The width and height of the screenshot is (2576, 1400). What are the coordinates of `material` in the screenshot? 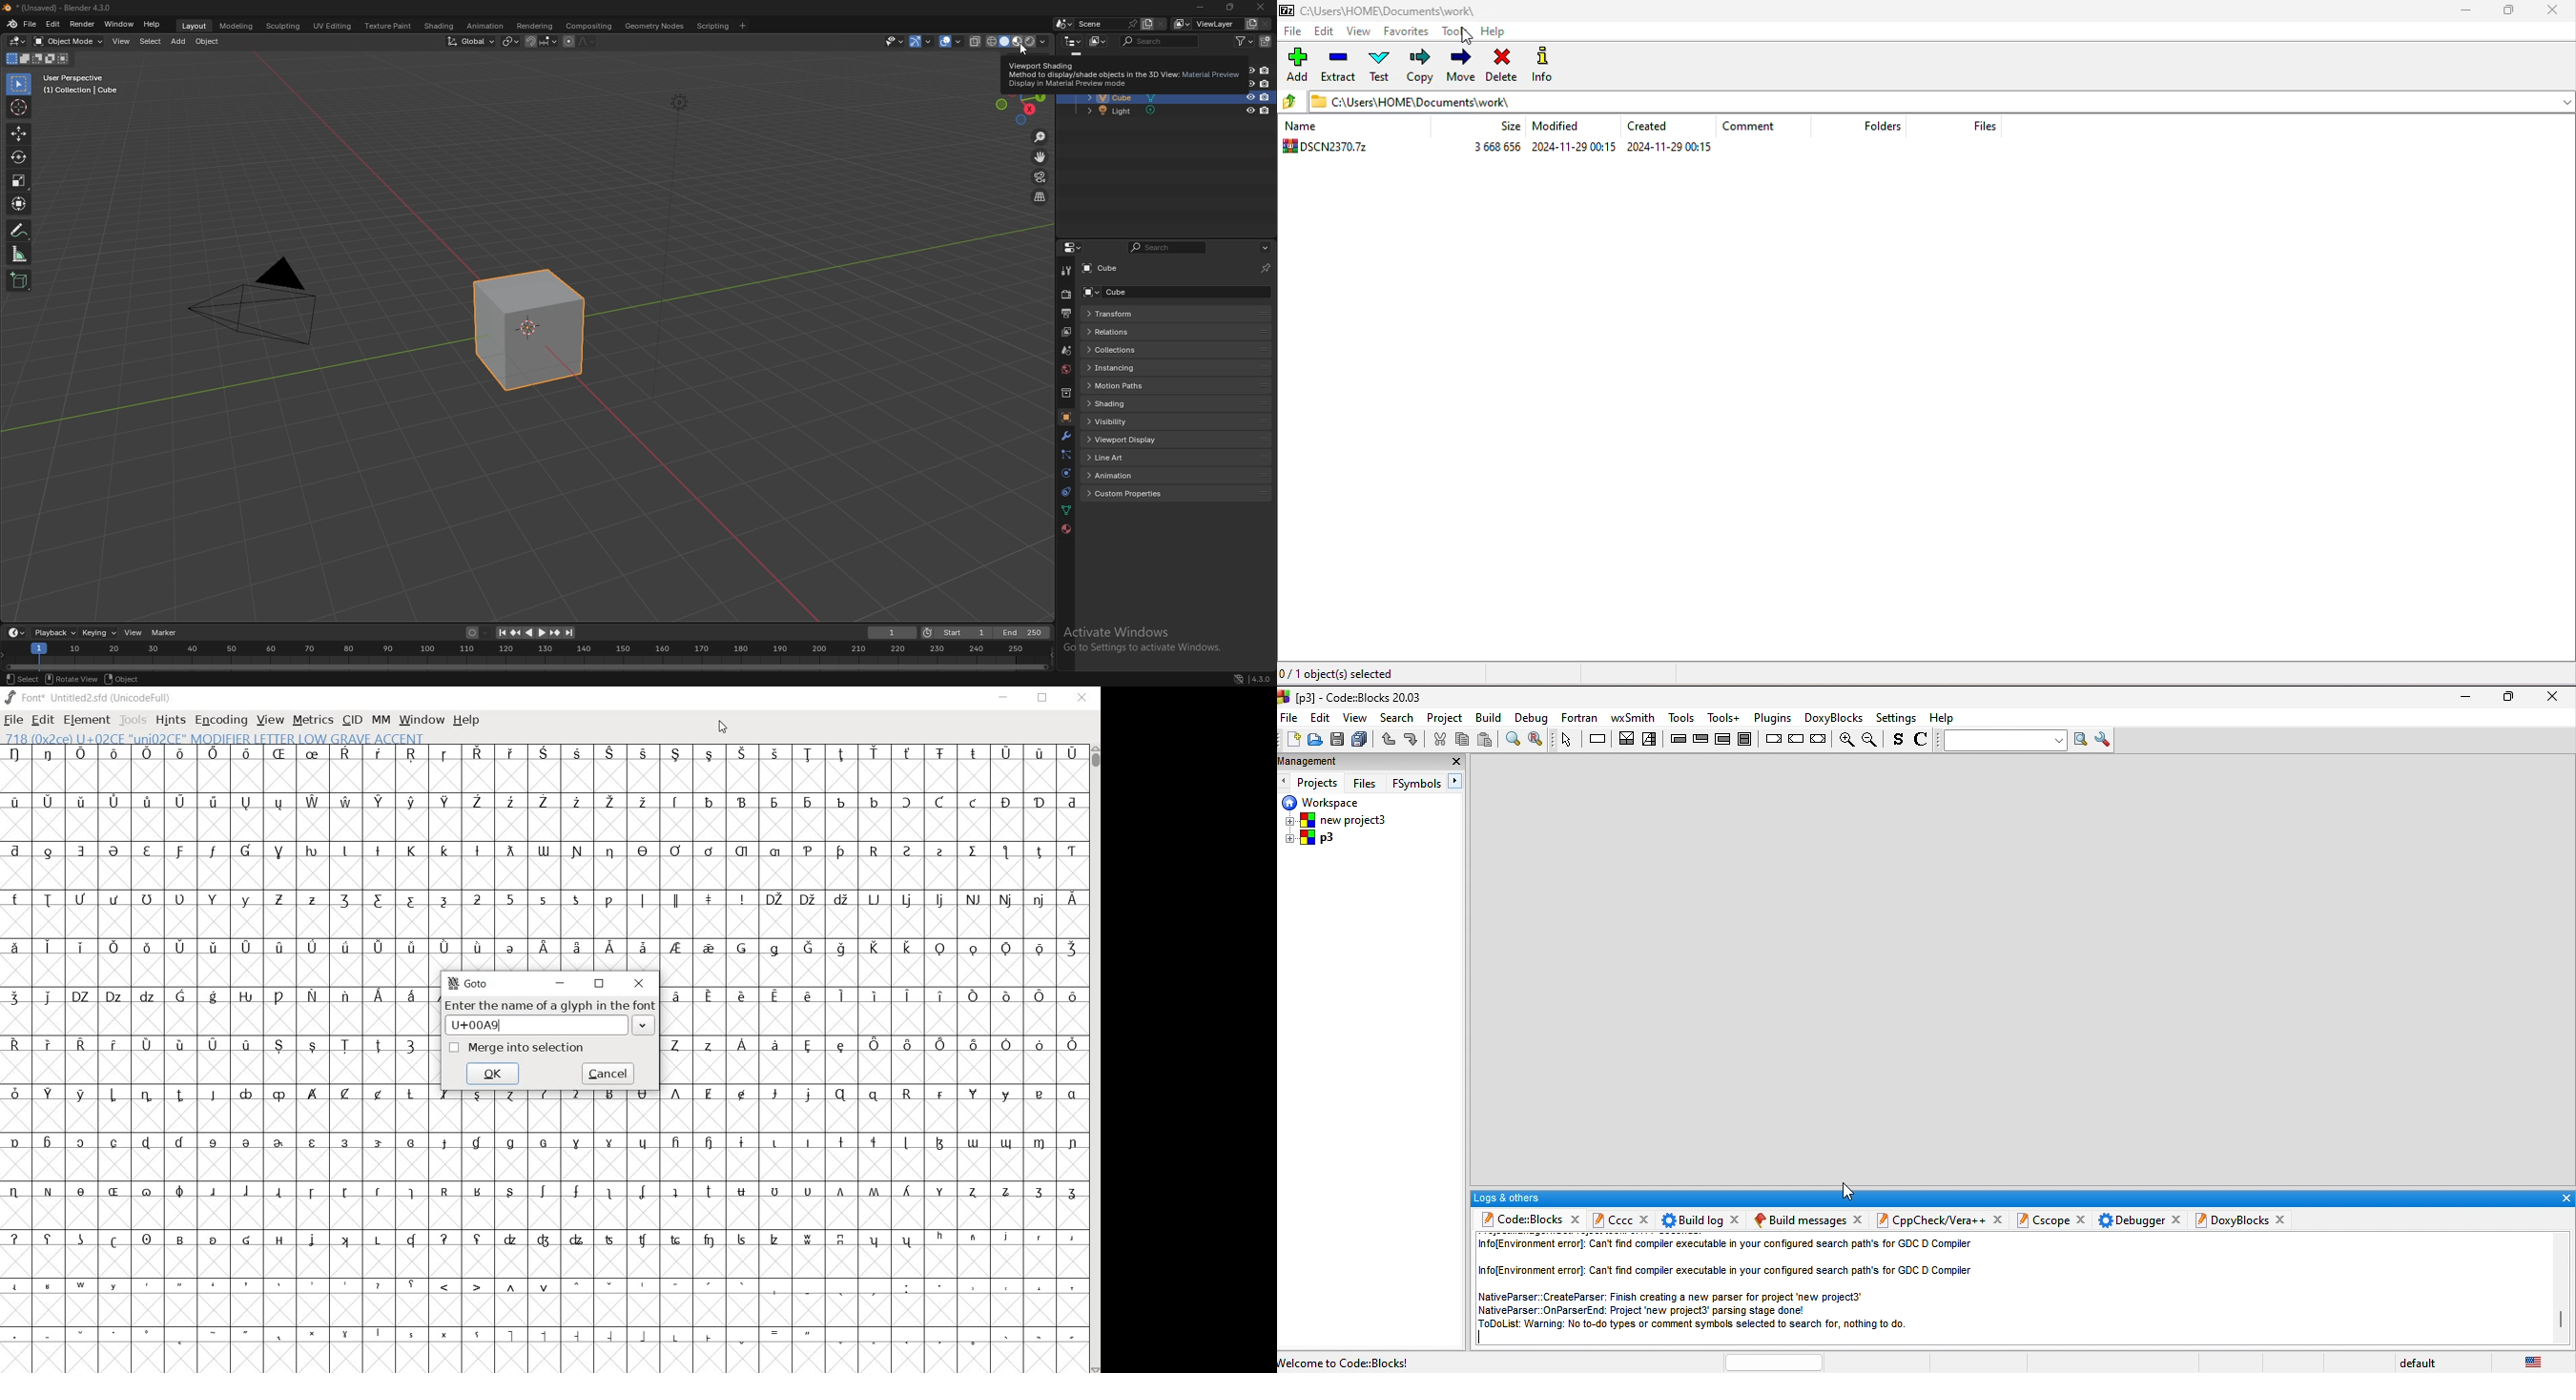 It's located at (1066, 530).